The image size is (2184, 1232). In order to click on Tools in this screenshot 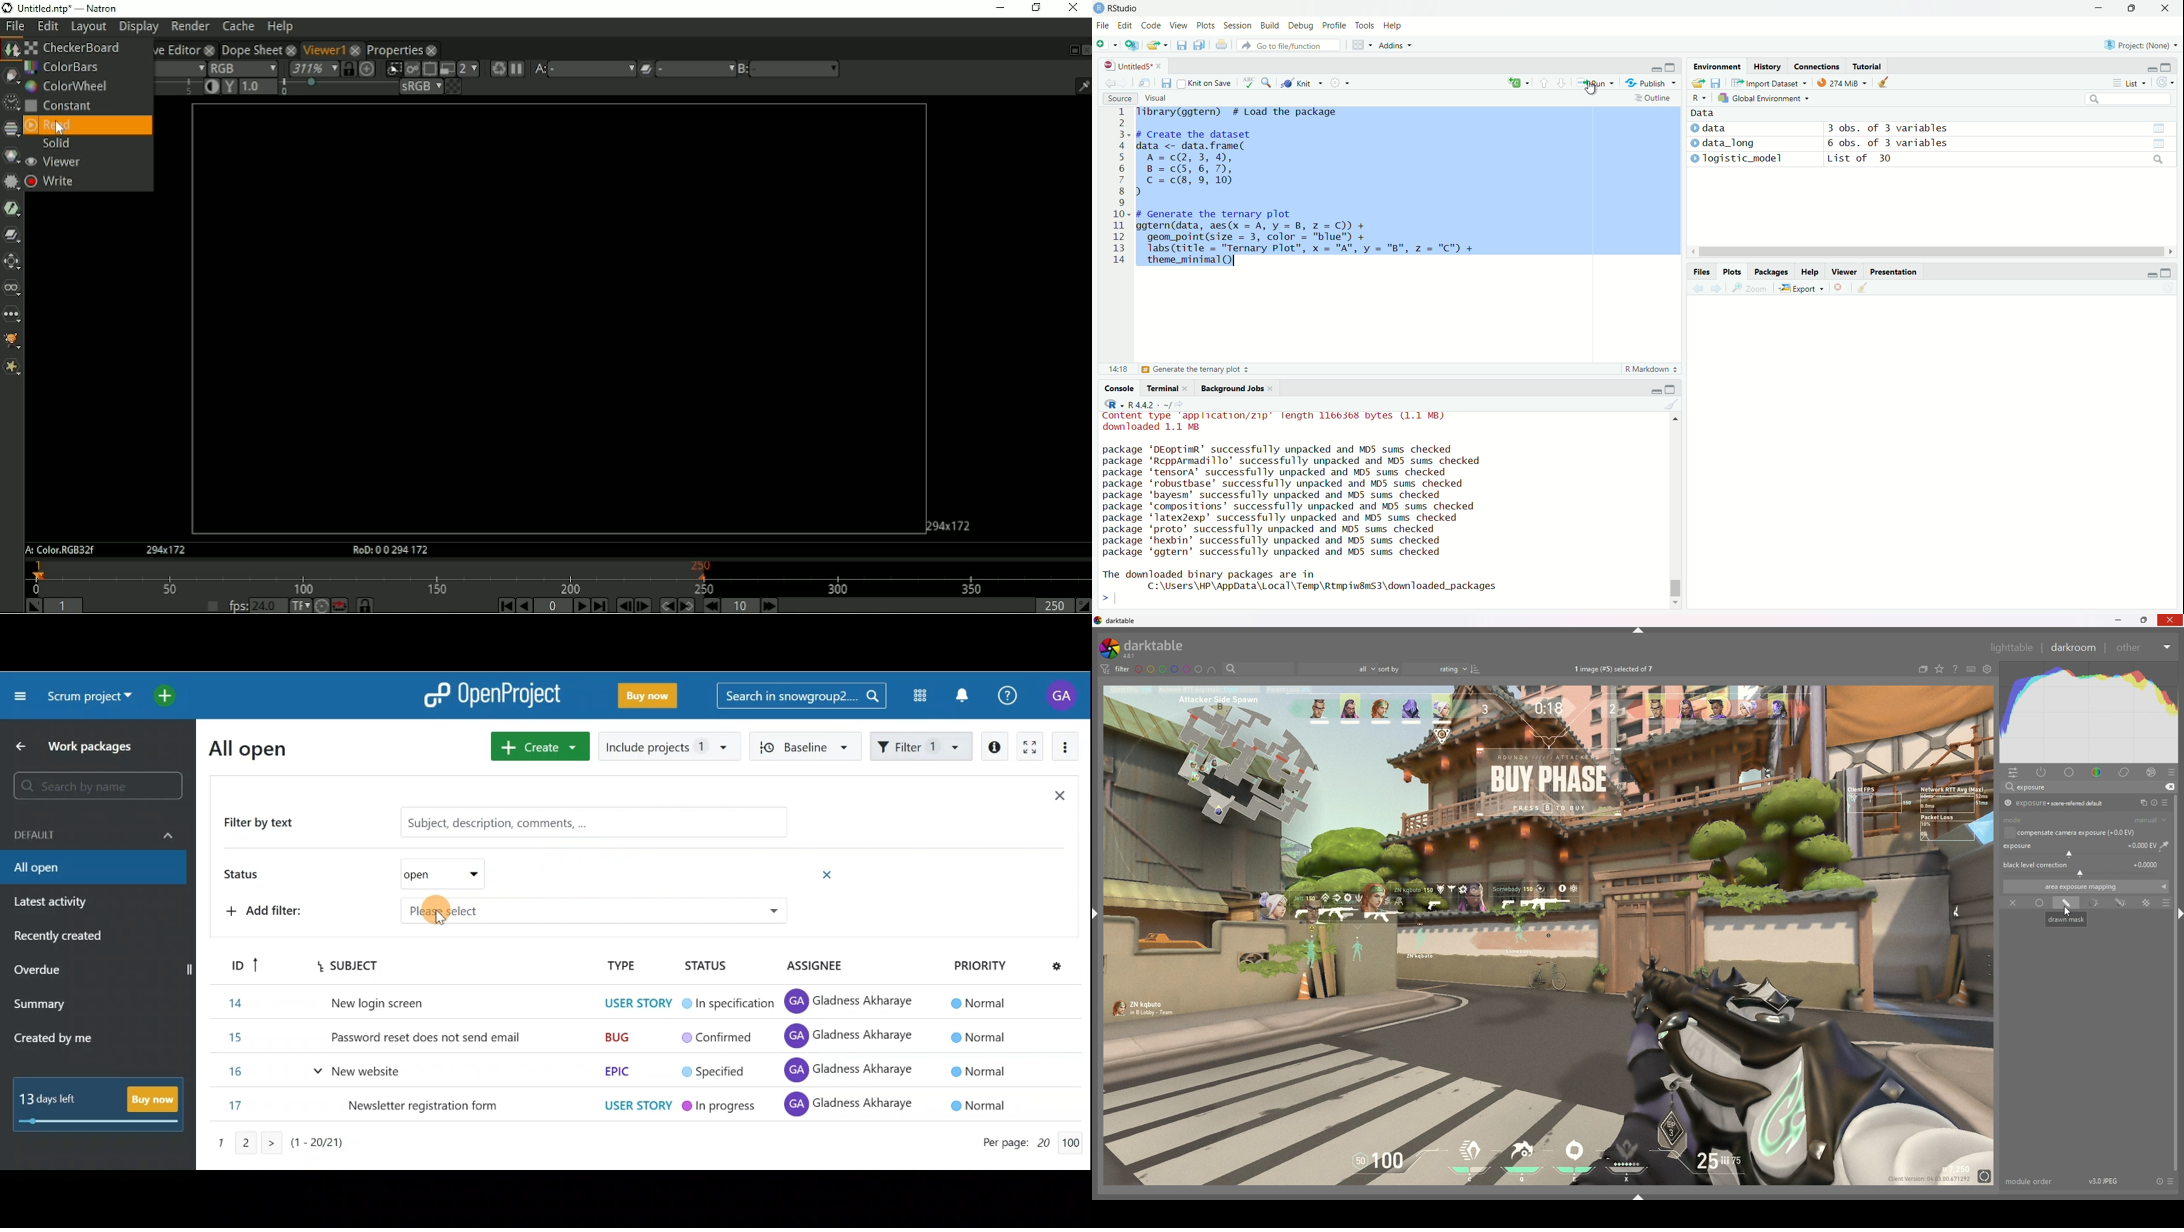, I will do `click(1364, 25)`.